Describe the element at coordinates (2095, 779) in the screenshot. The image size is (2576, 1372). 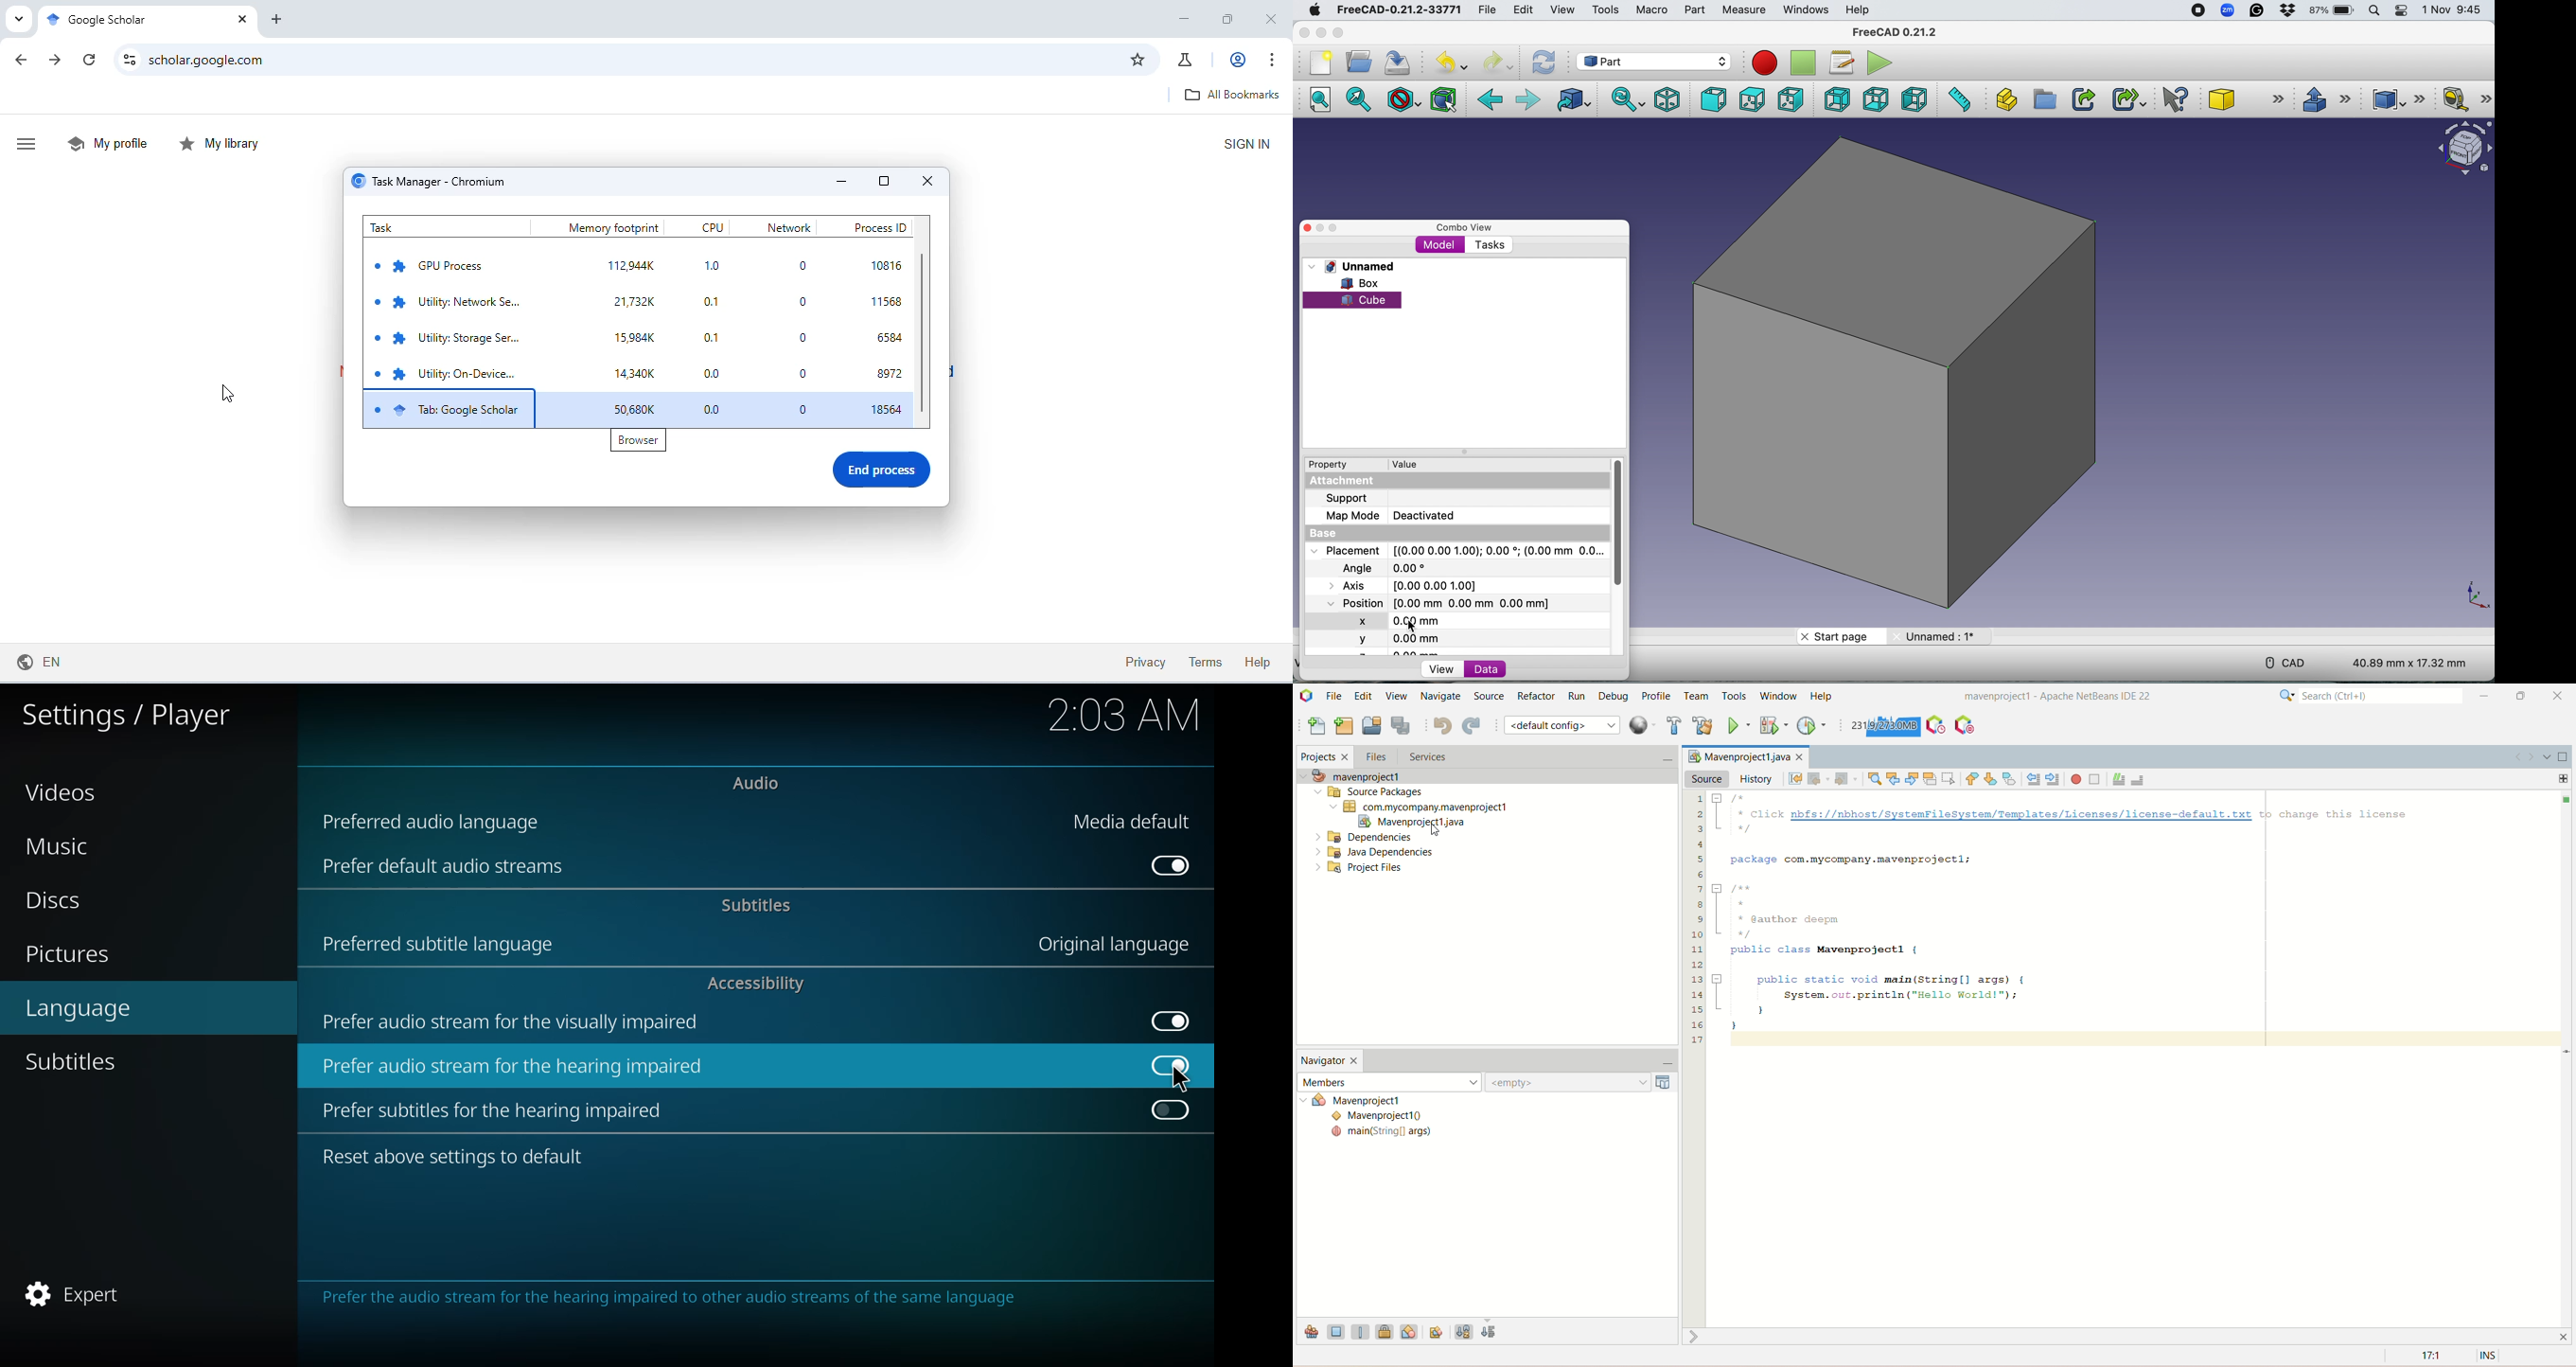
I see `stop macro recording` at that location.